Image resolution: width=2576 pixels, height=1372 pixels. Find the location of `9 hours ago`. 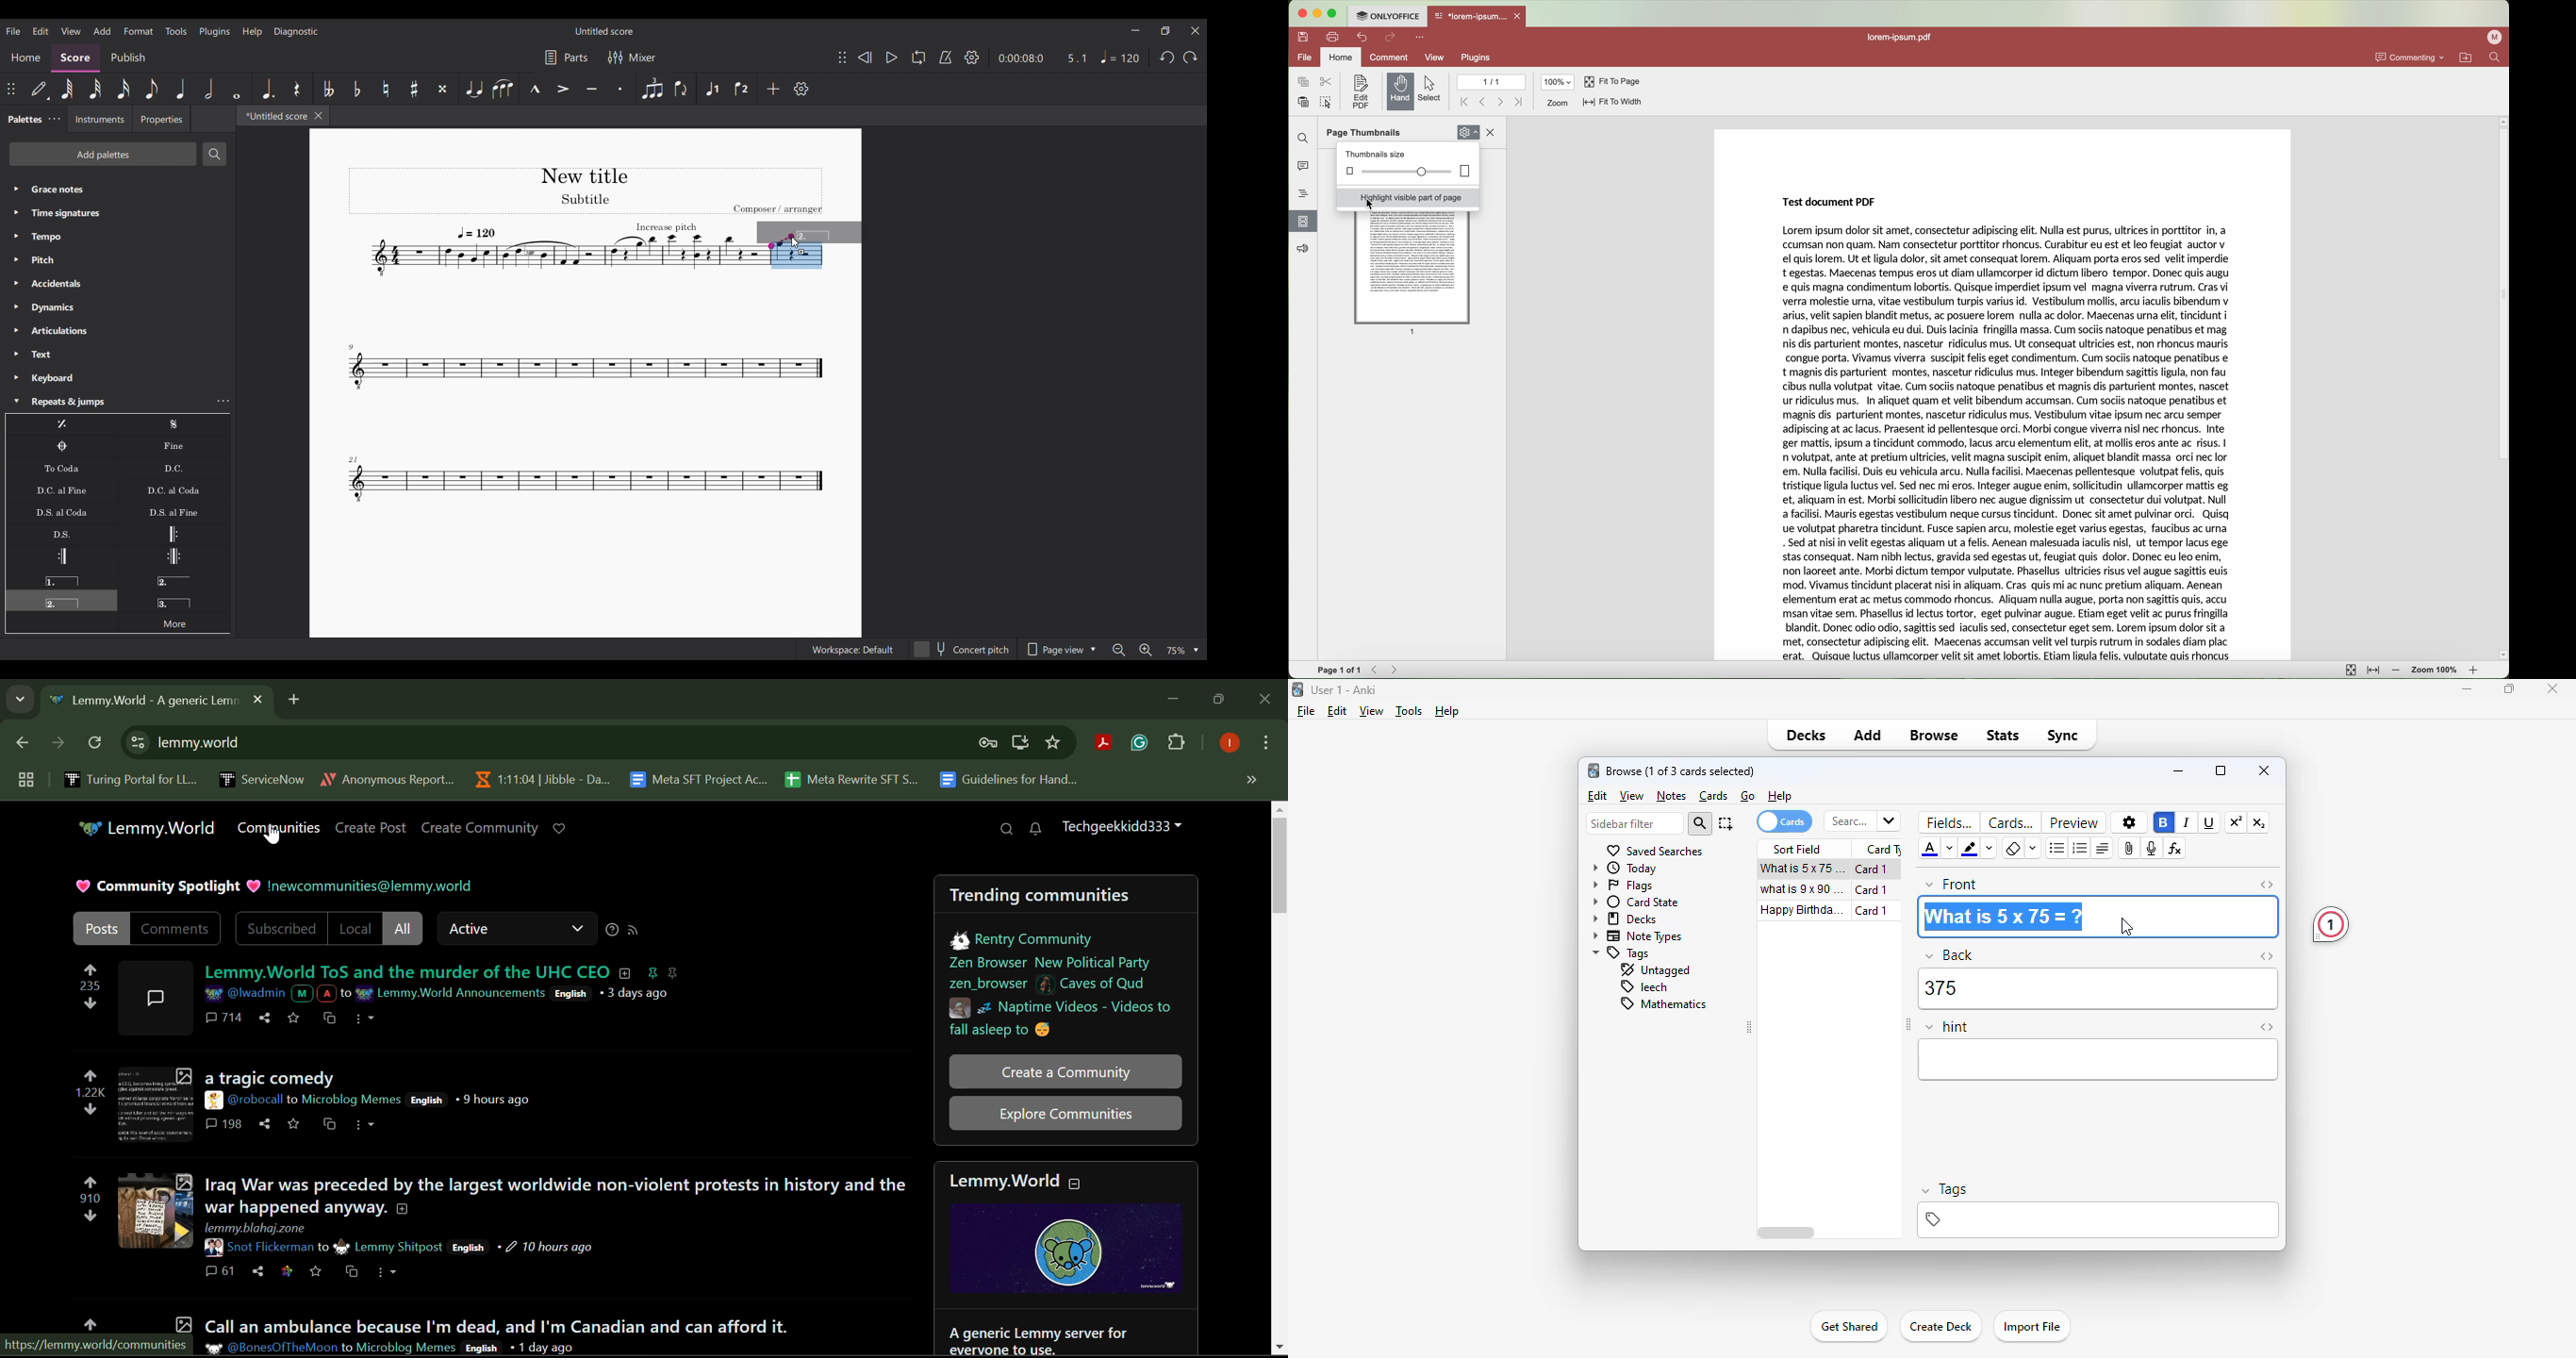

9 hours ago is located at coordinates (496, 1100).